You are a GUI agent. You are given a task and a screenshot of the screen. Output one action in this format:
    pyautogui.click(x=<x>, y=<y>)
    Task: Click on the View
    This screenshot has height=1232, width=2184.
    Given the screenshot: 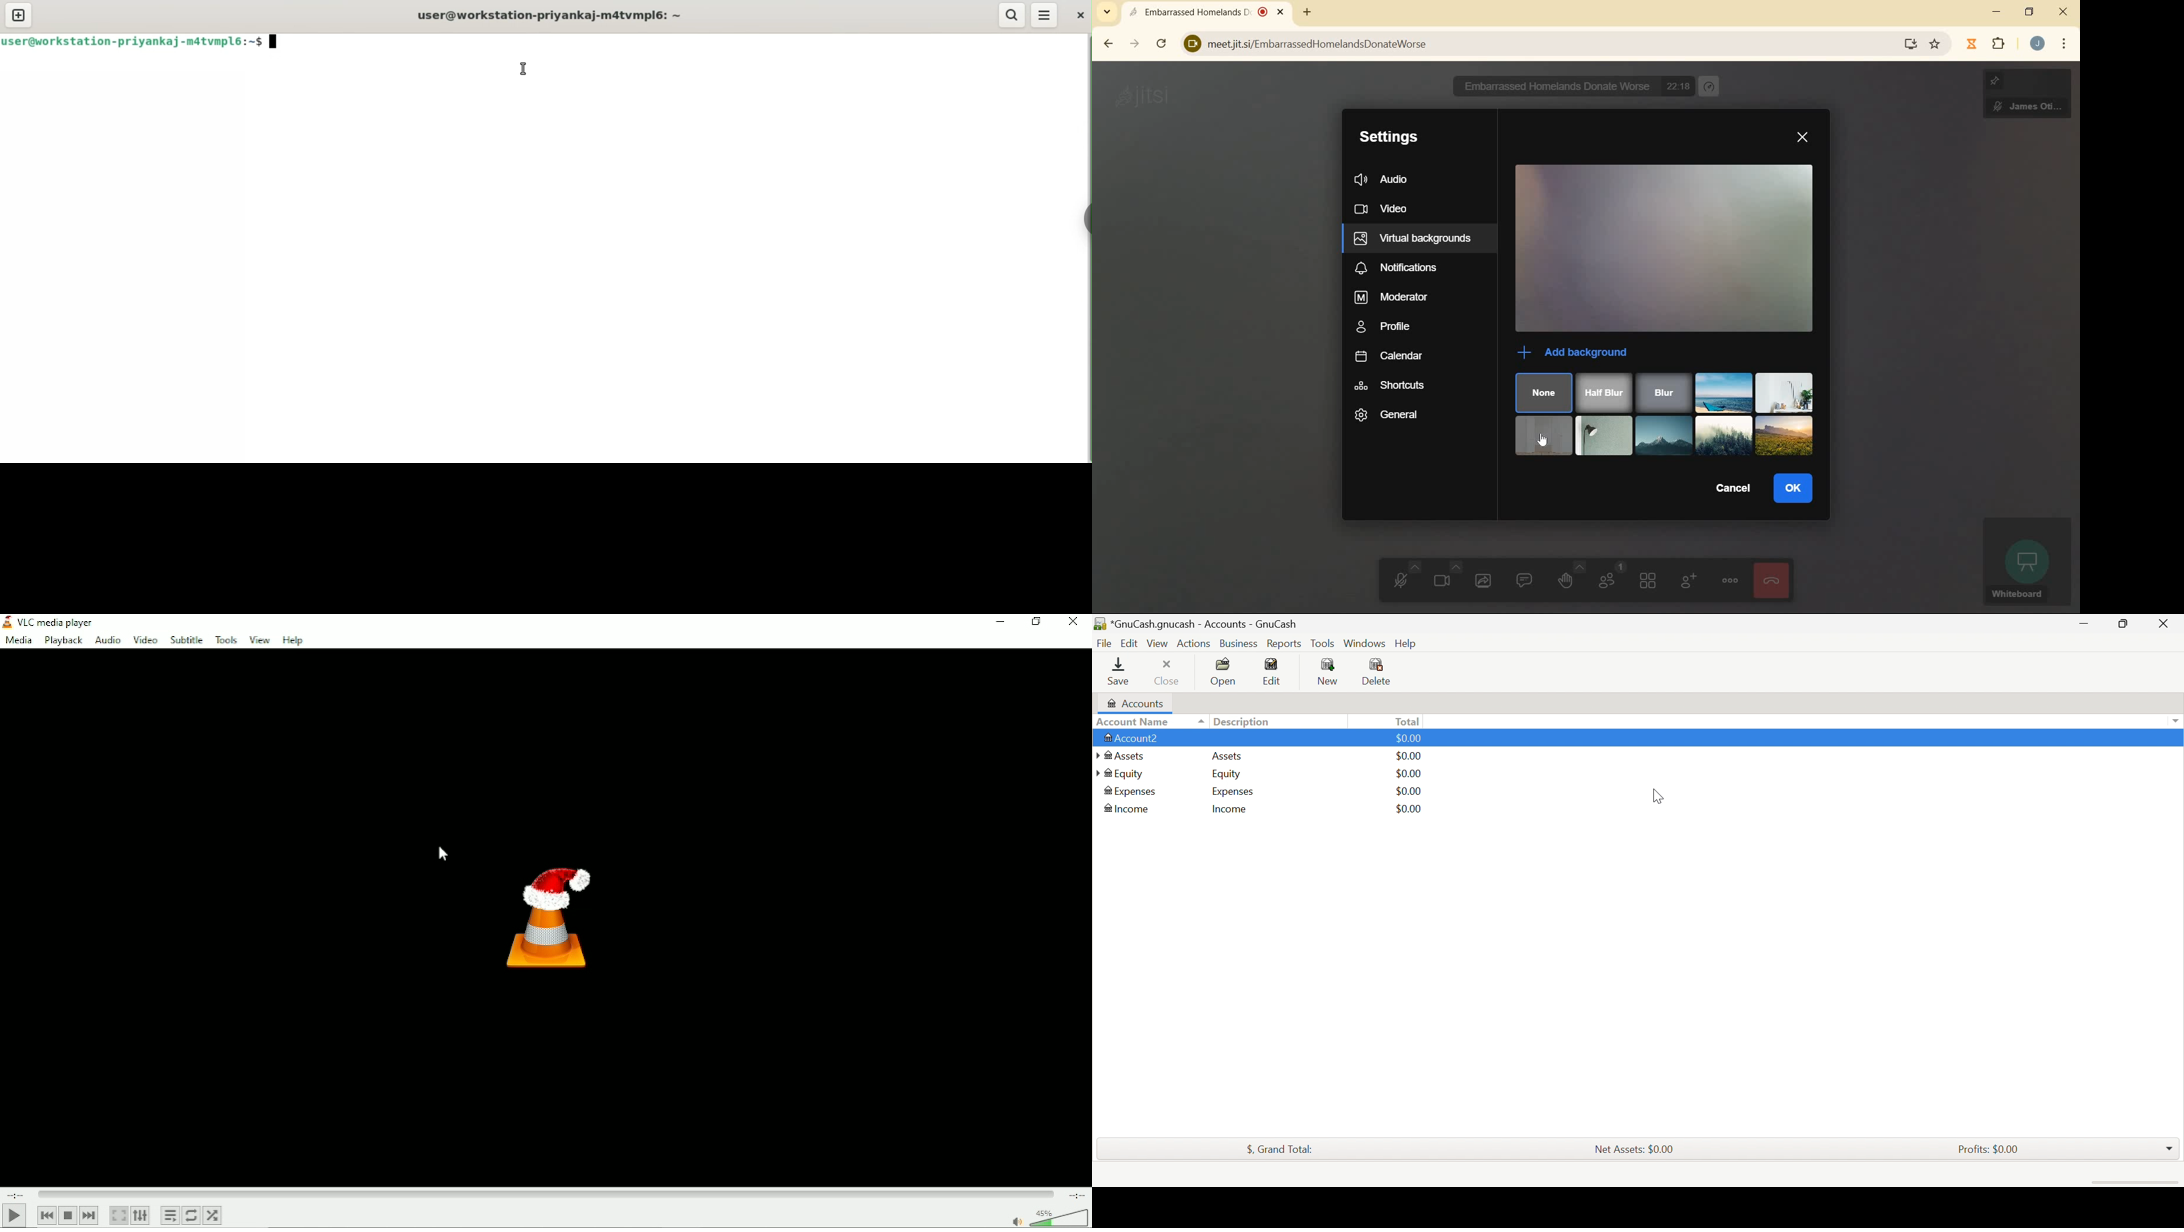 What is the action you would take?
    pyautogui.click(x=1158, y=644)
    